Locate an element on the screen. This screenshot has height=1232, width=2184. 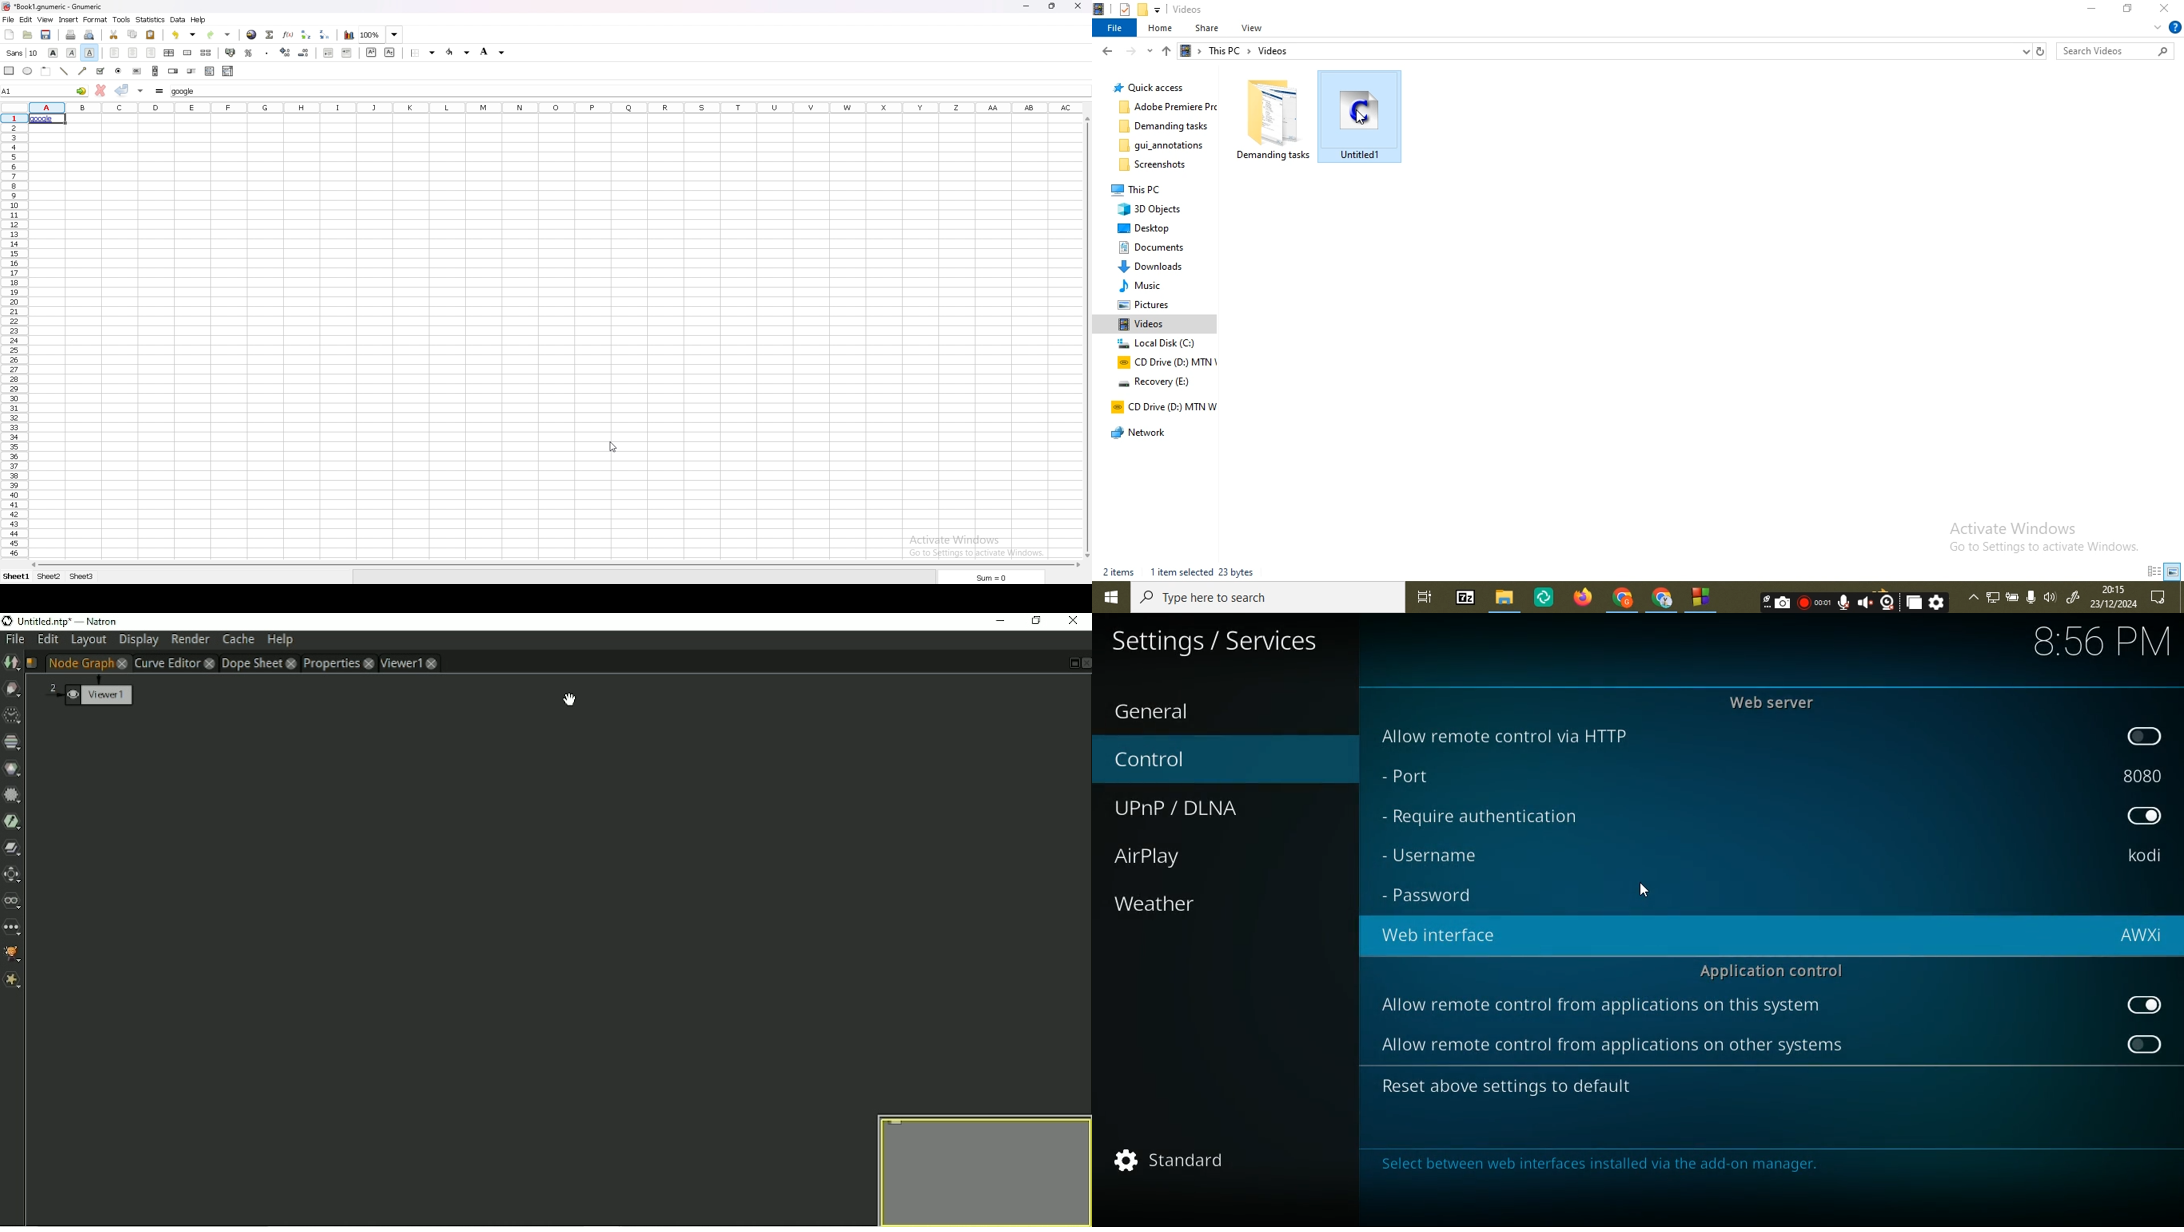
decrease indent is located at coordinates (328, 52).